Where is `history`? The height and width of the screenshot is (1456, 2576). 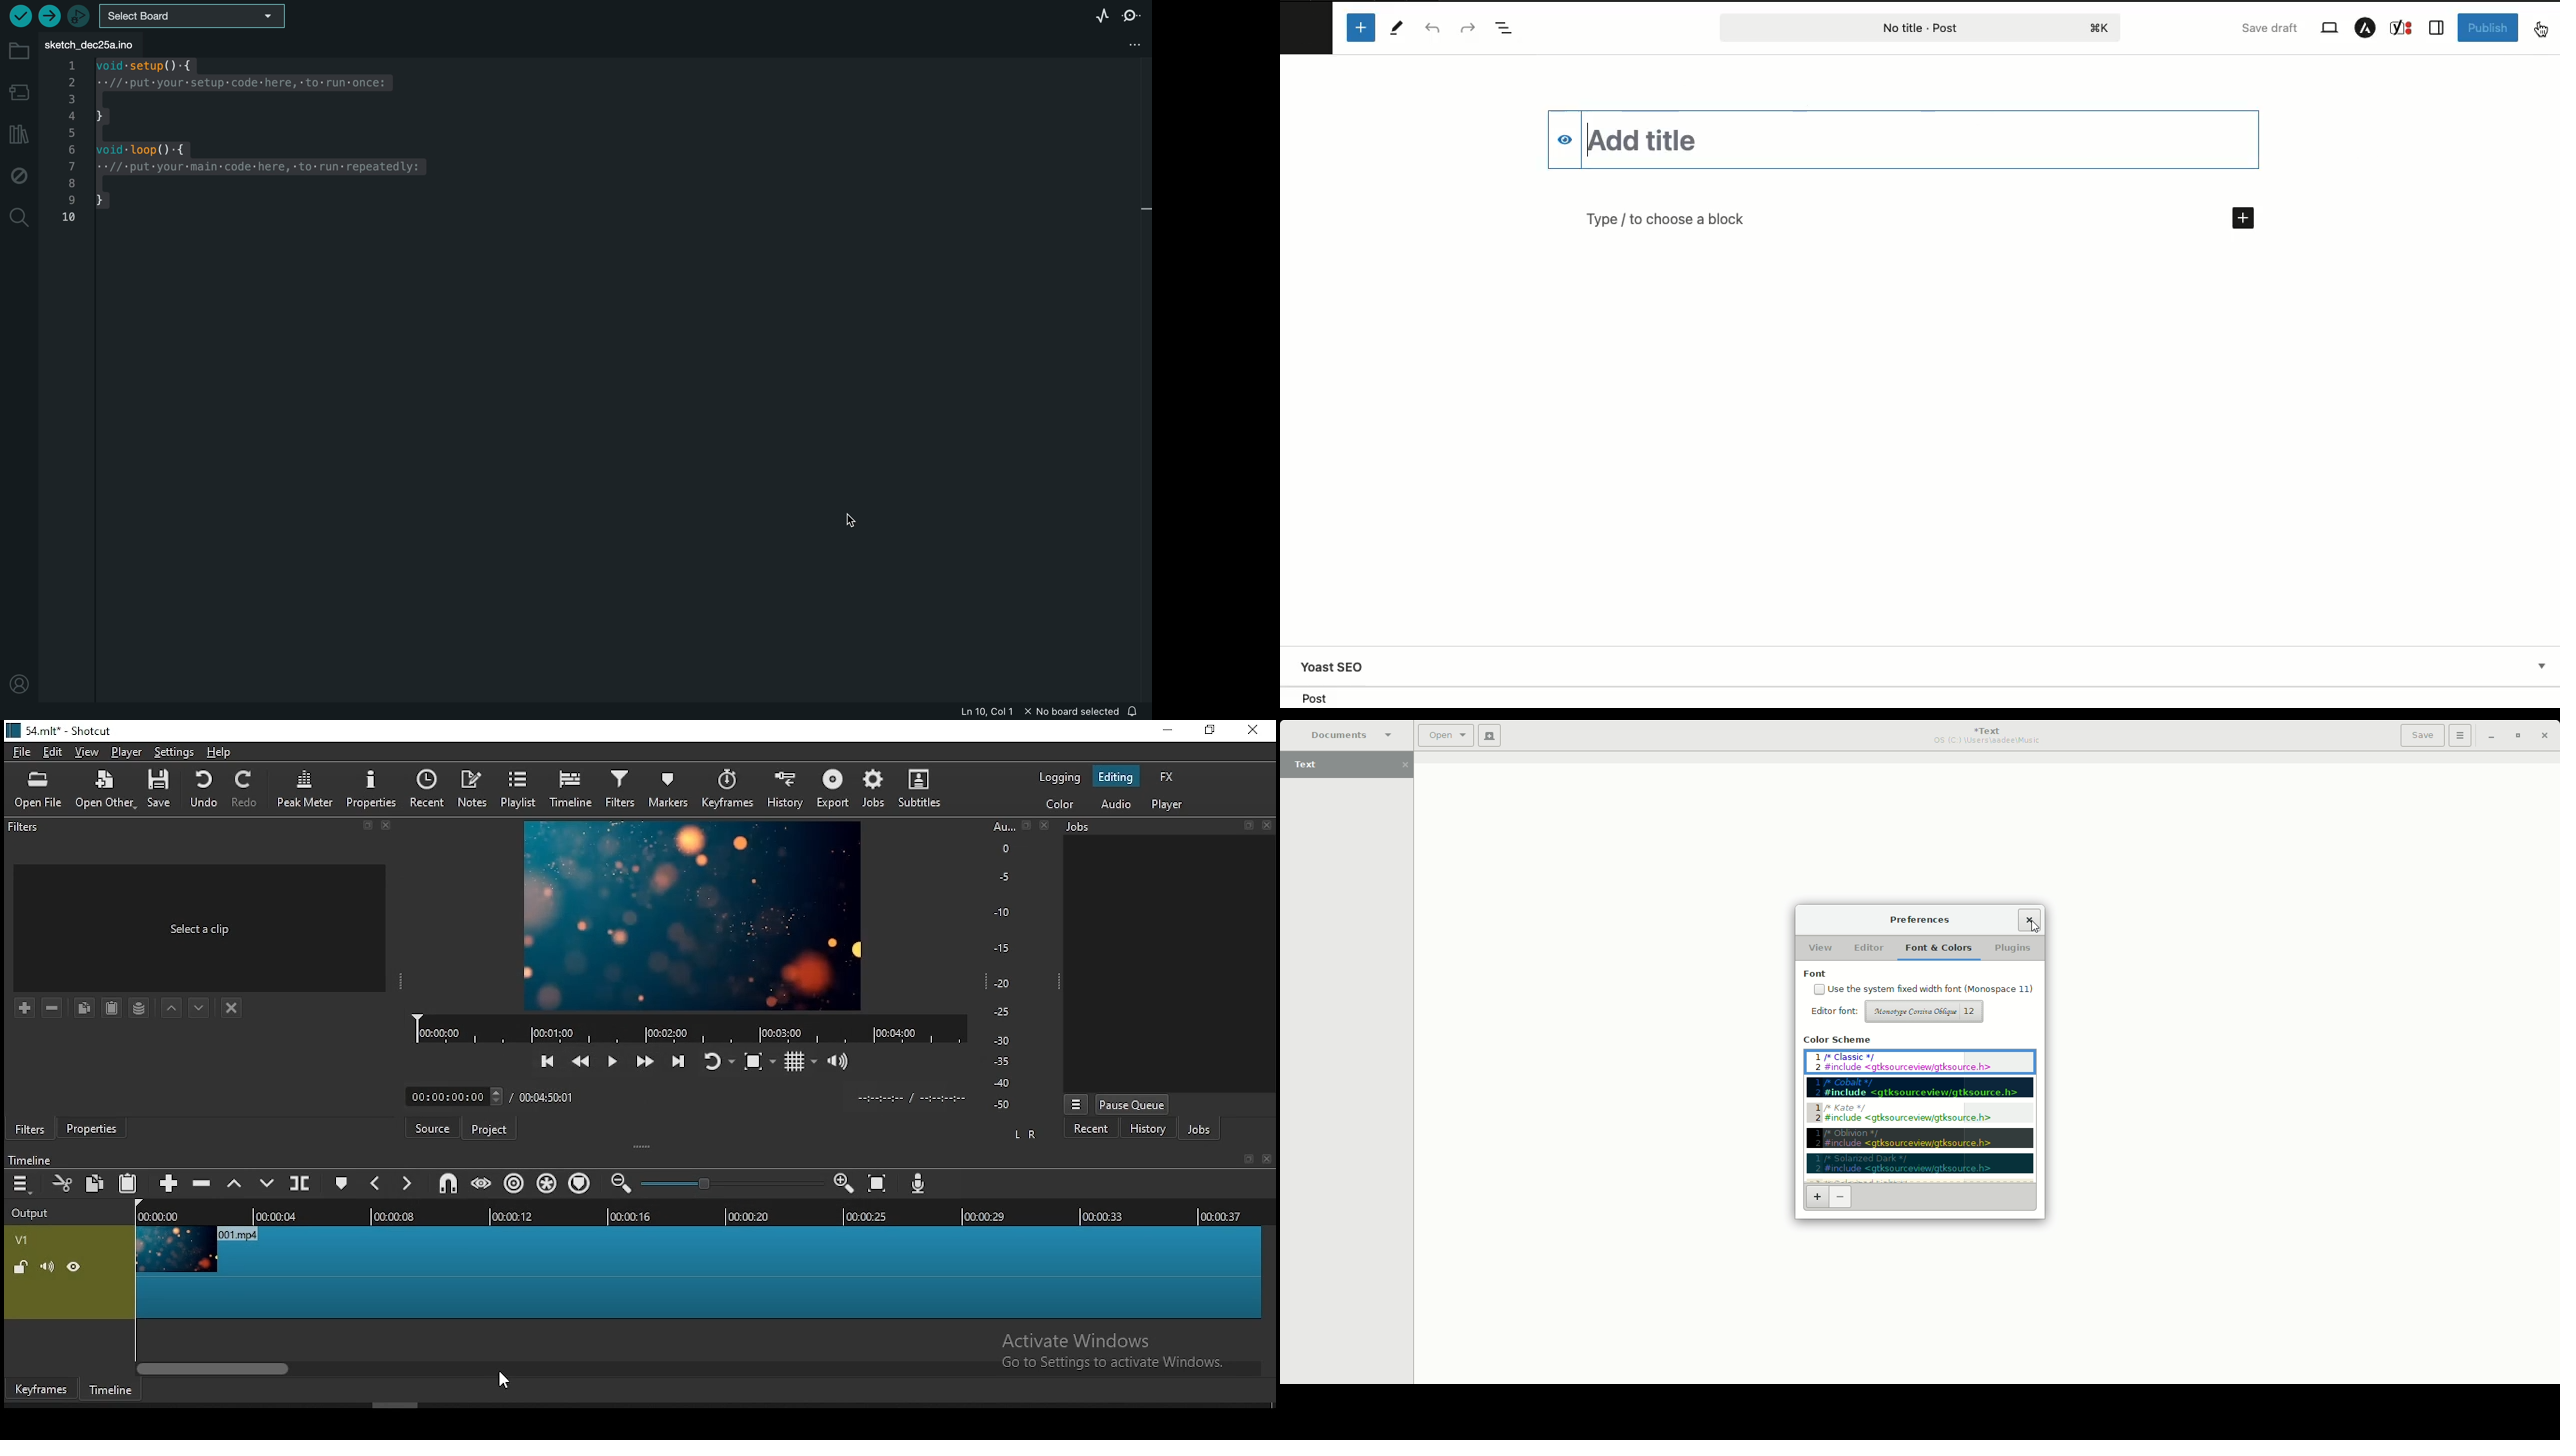
history is located at coordinates (1147, 1131).